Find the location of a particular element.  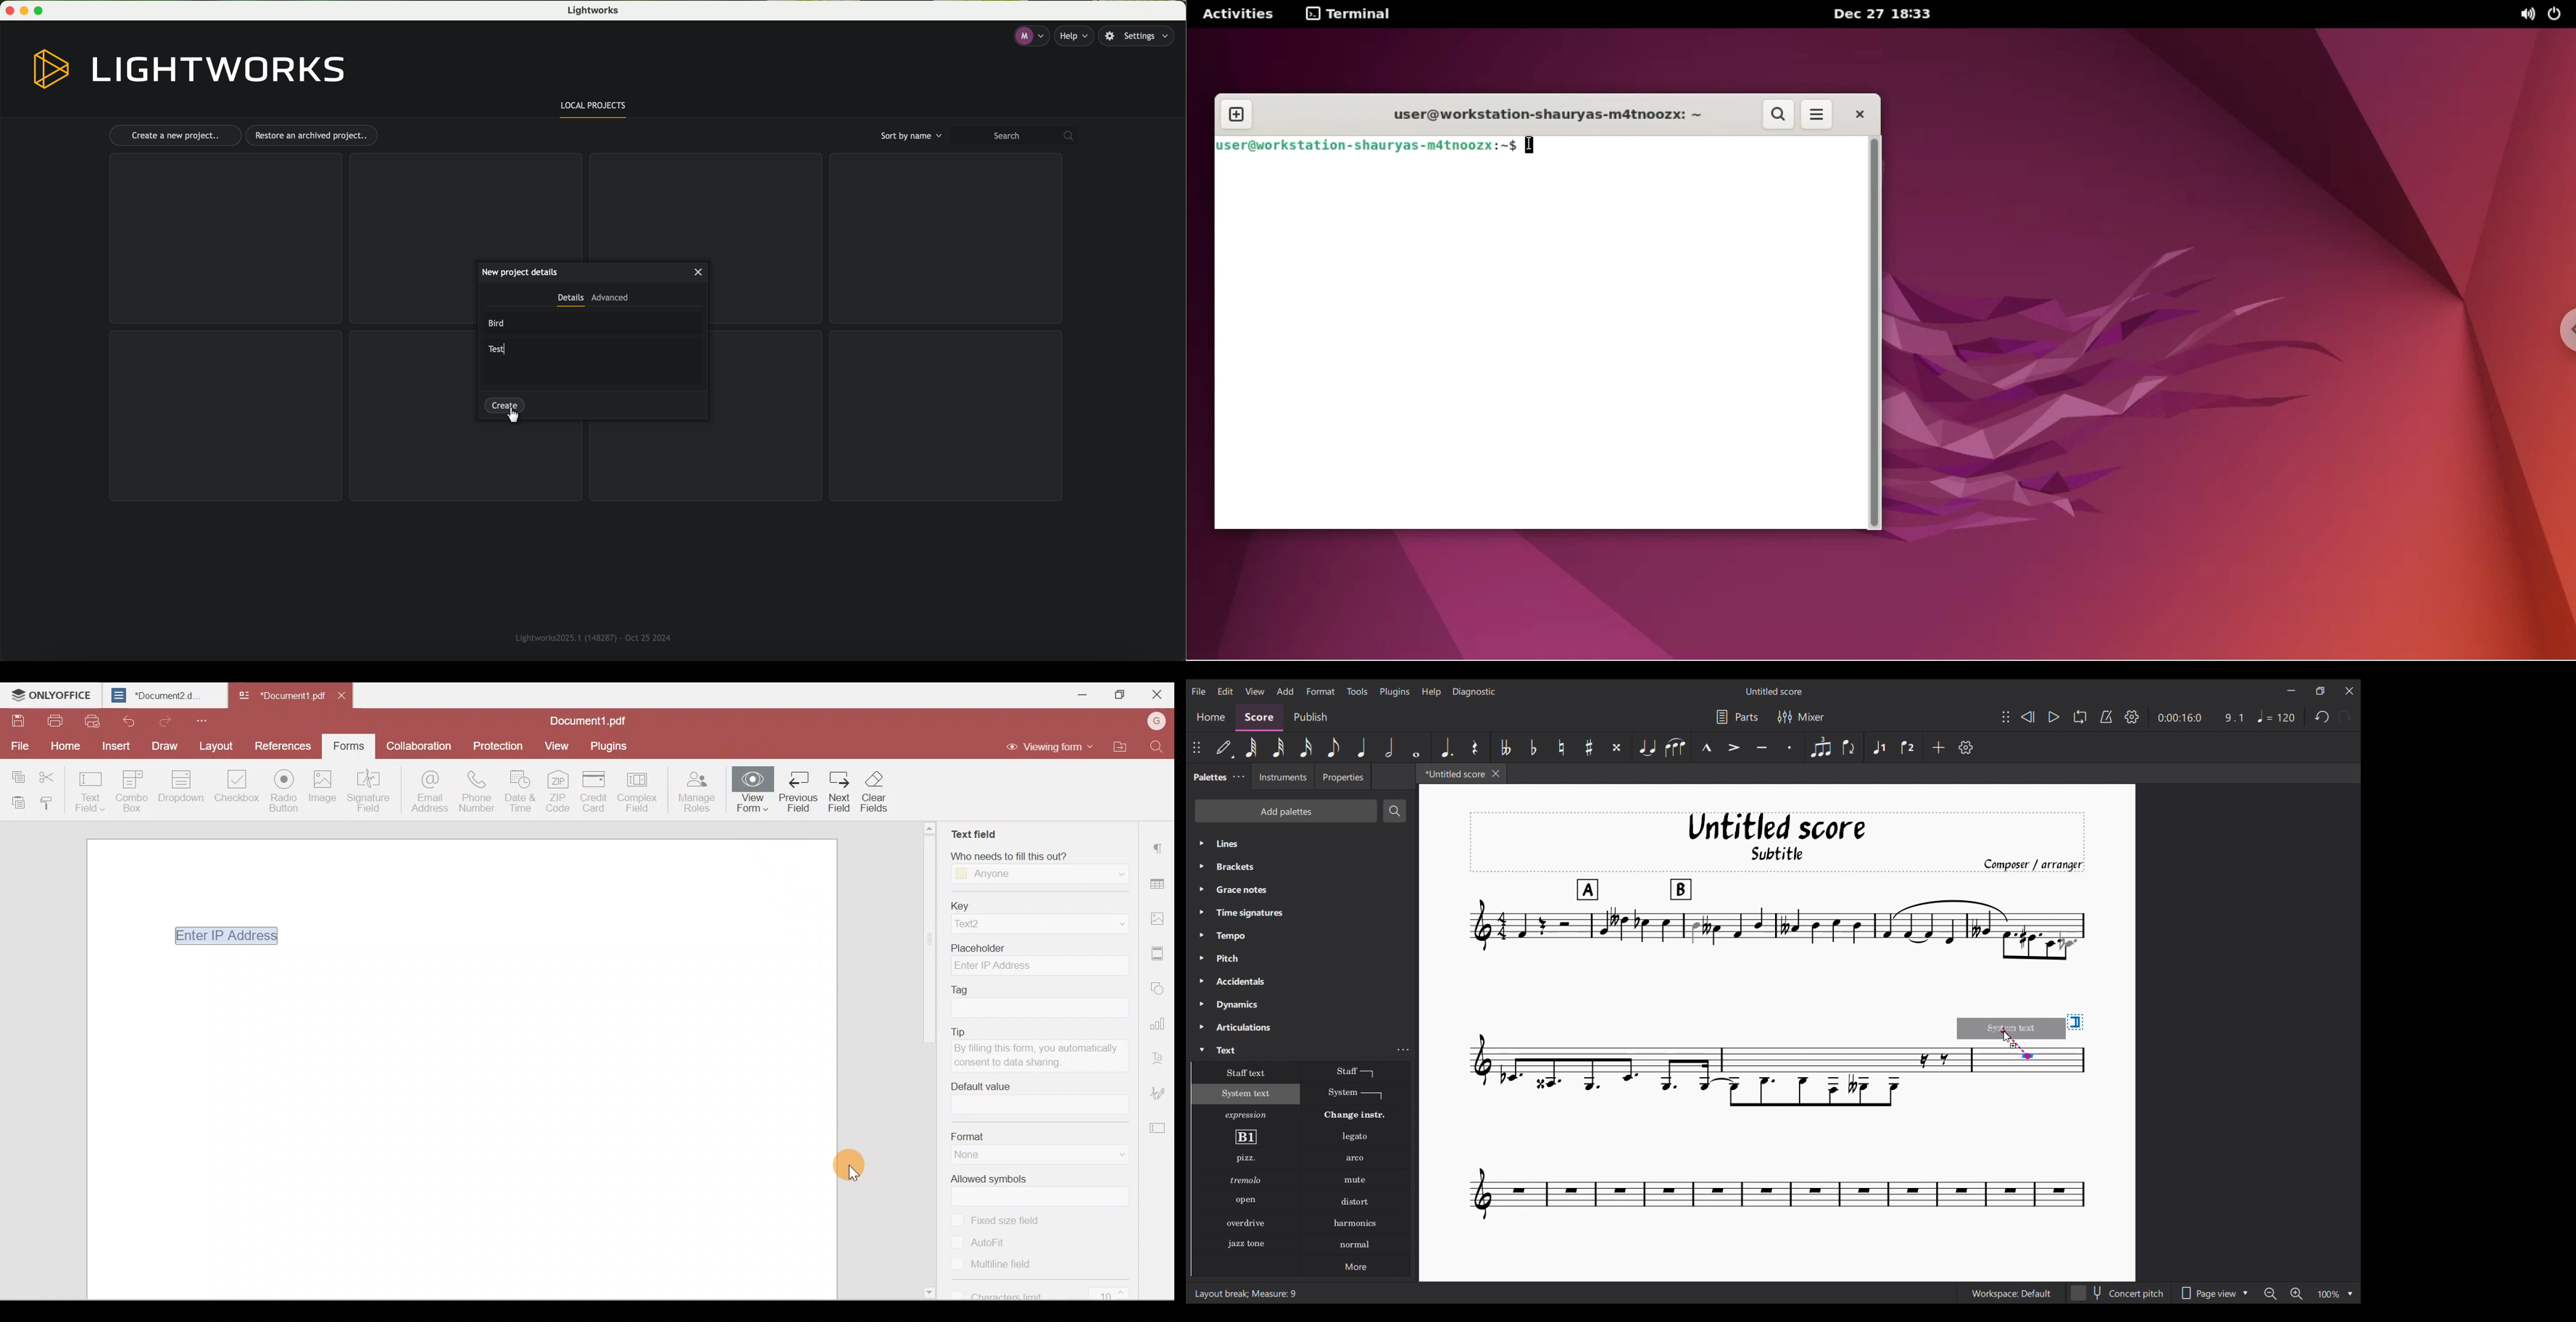

Indicates addition is located at coordinates (2013, 1046).